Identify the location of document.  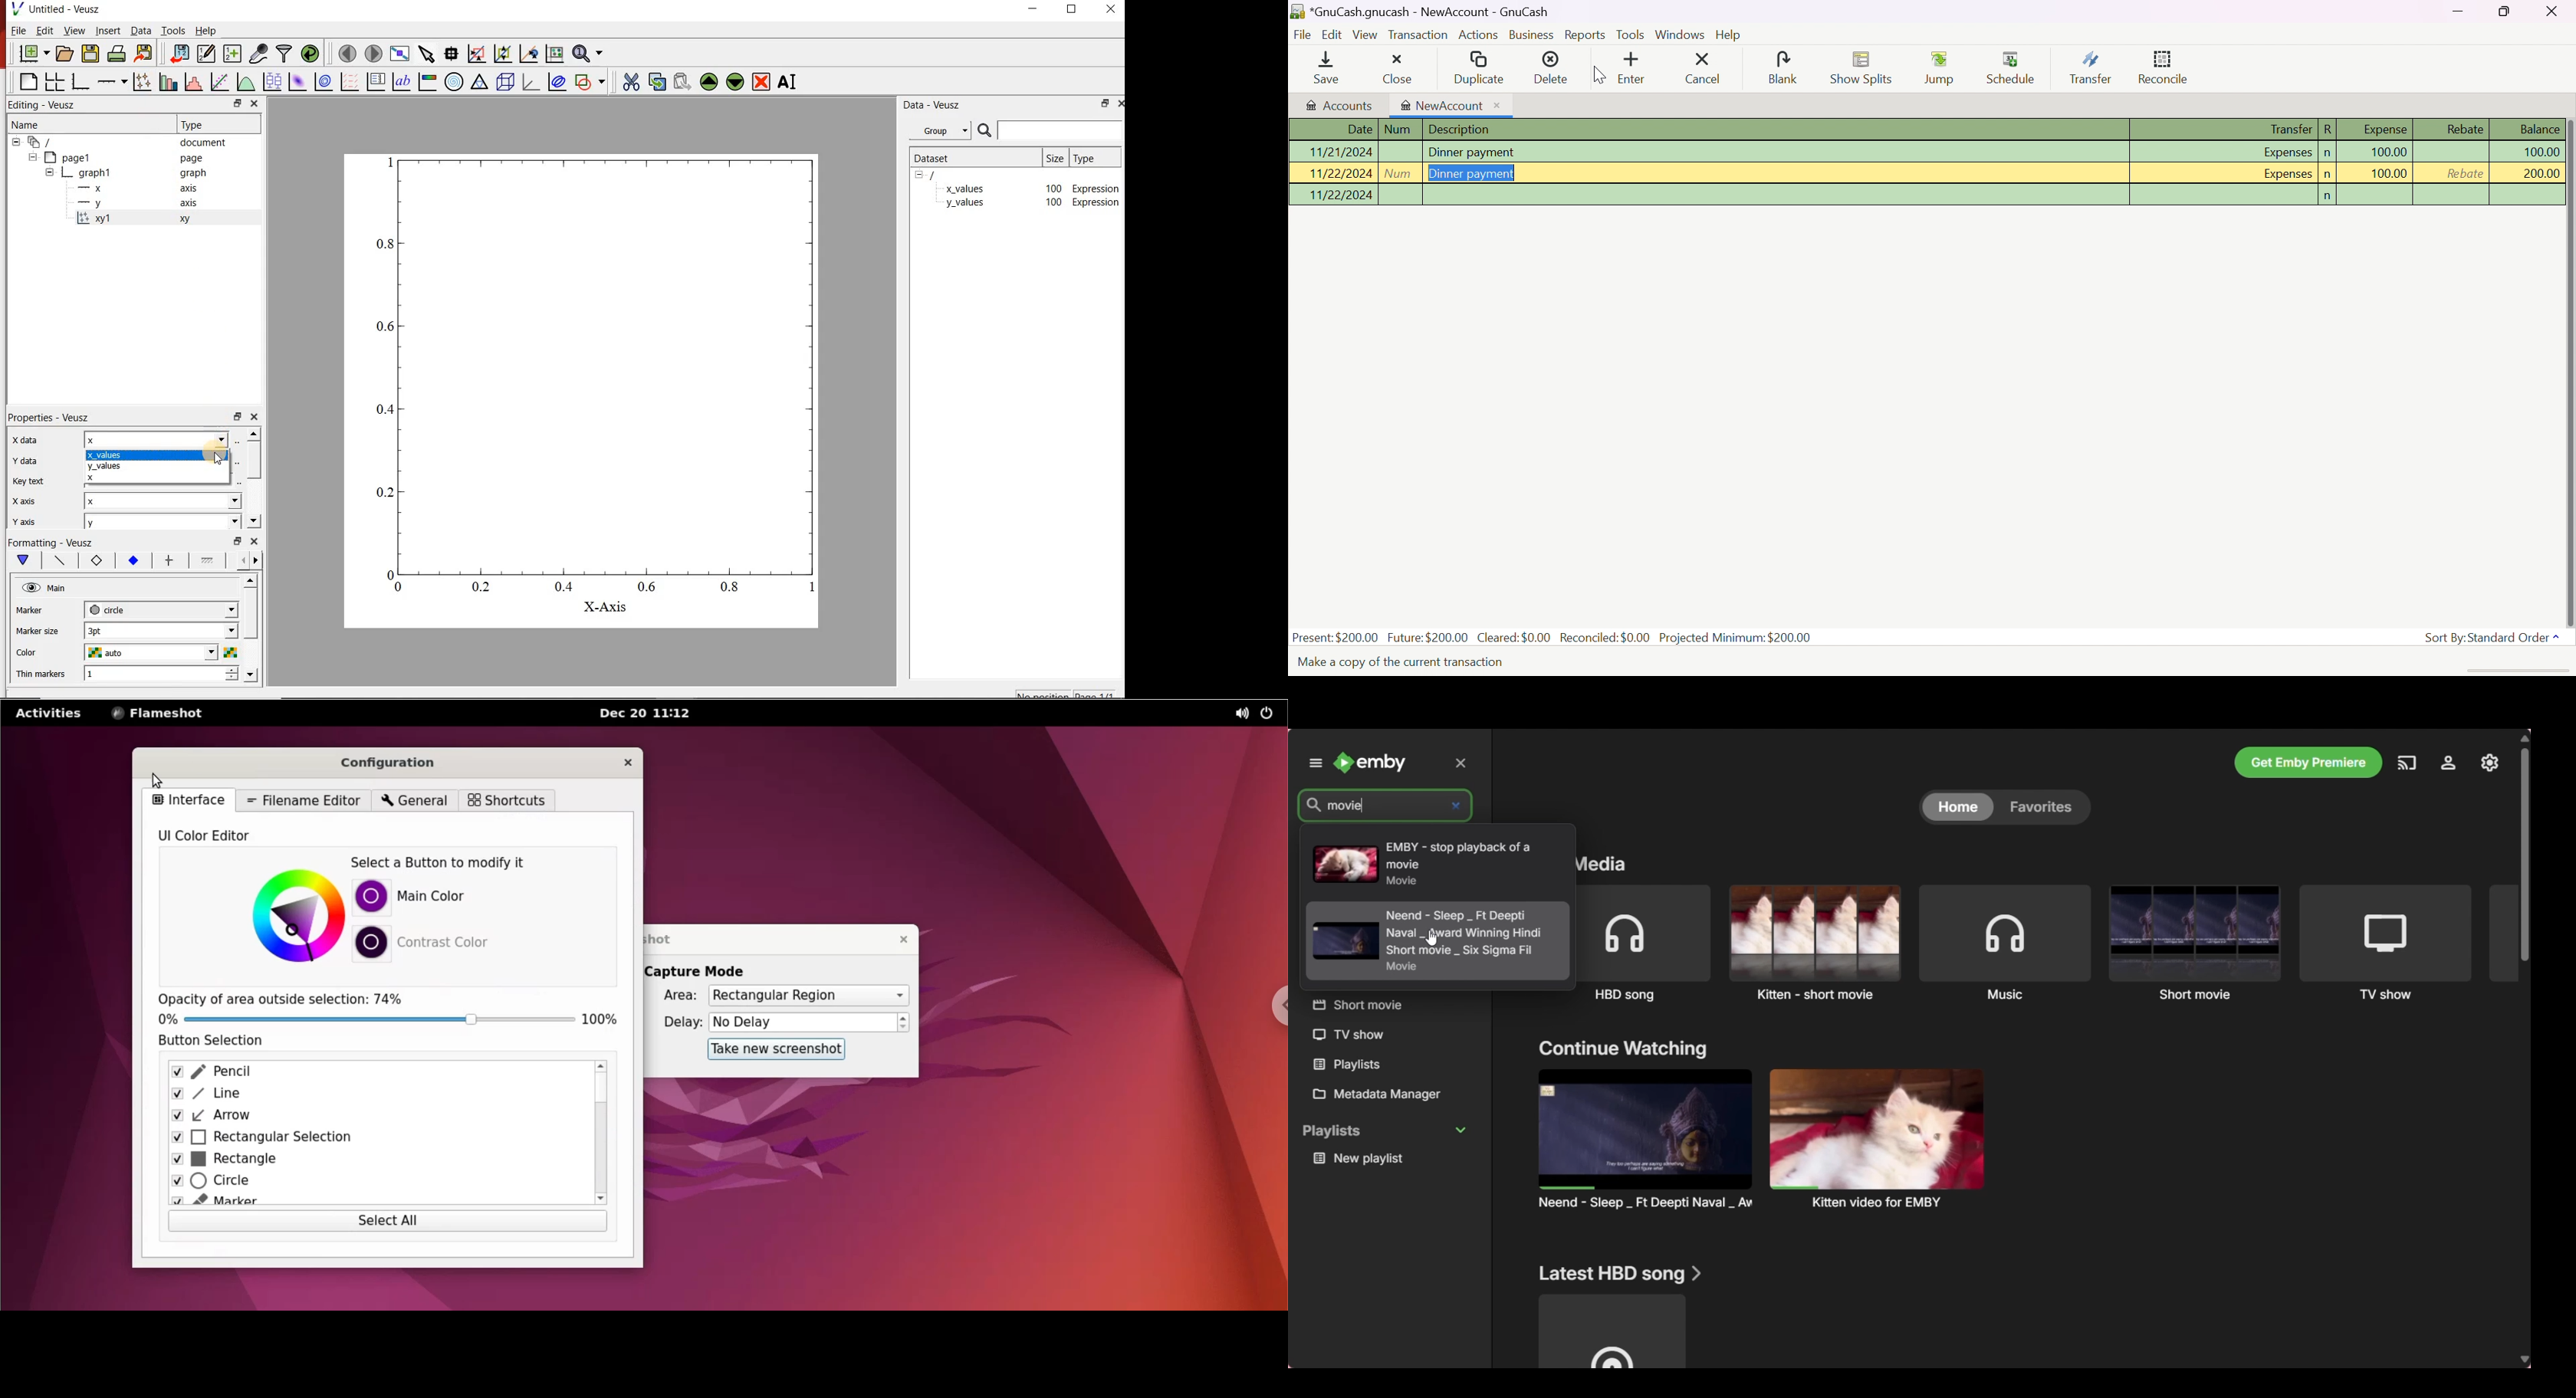
(202, 143).